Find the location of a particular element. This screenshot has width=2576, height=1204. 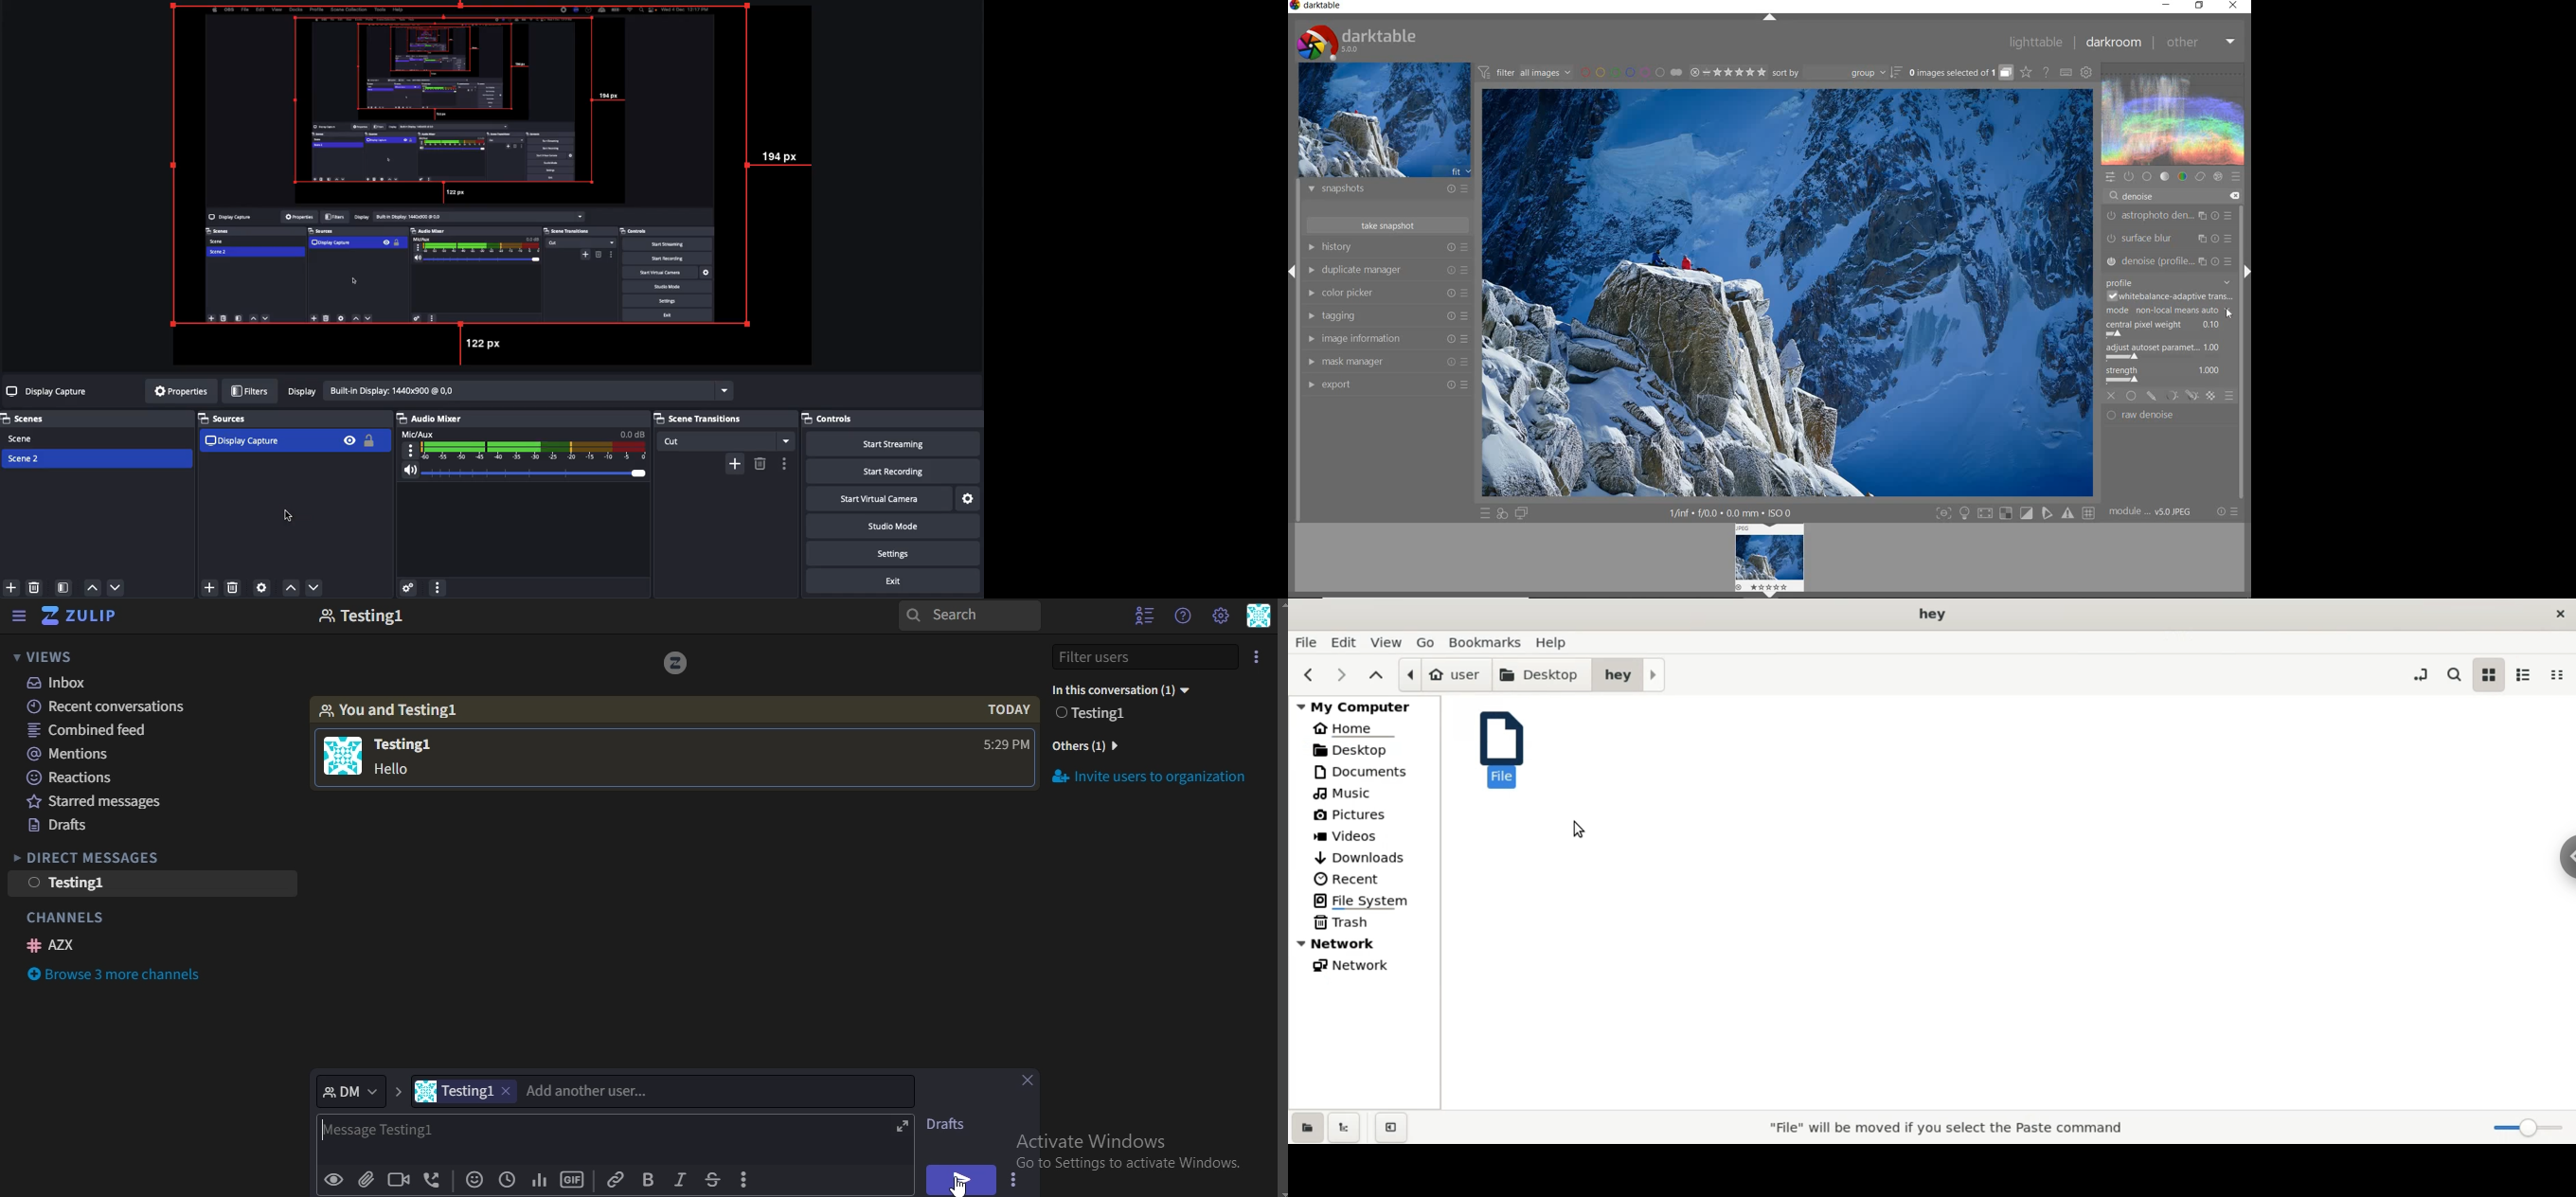

file system is located at coordinates (1368, 902).